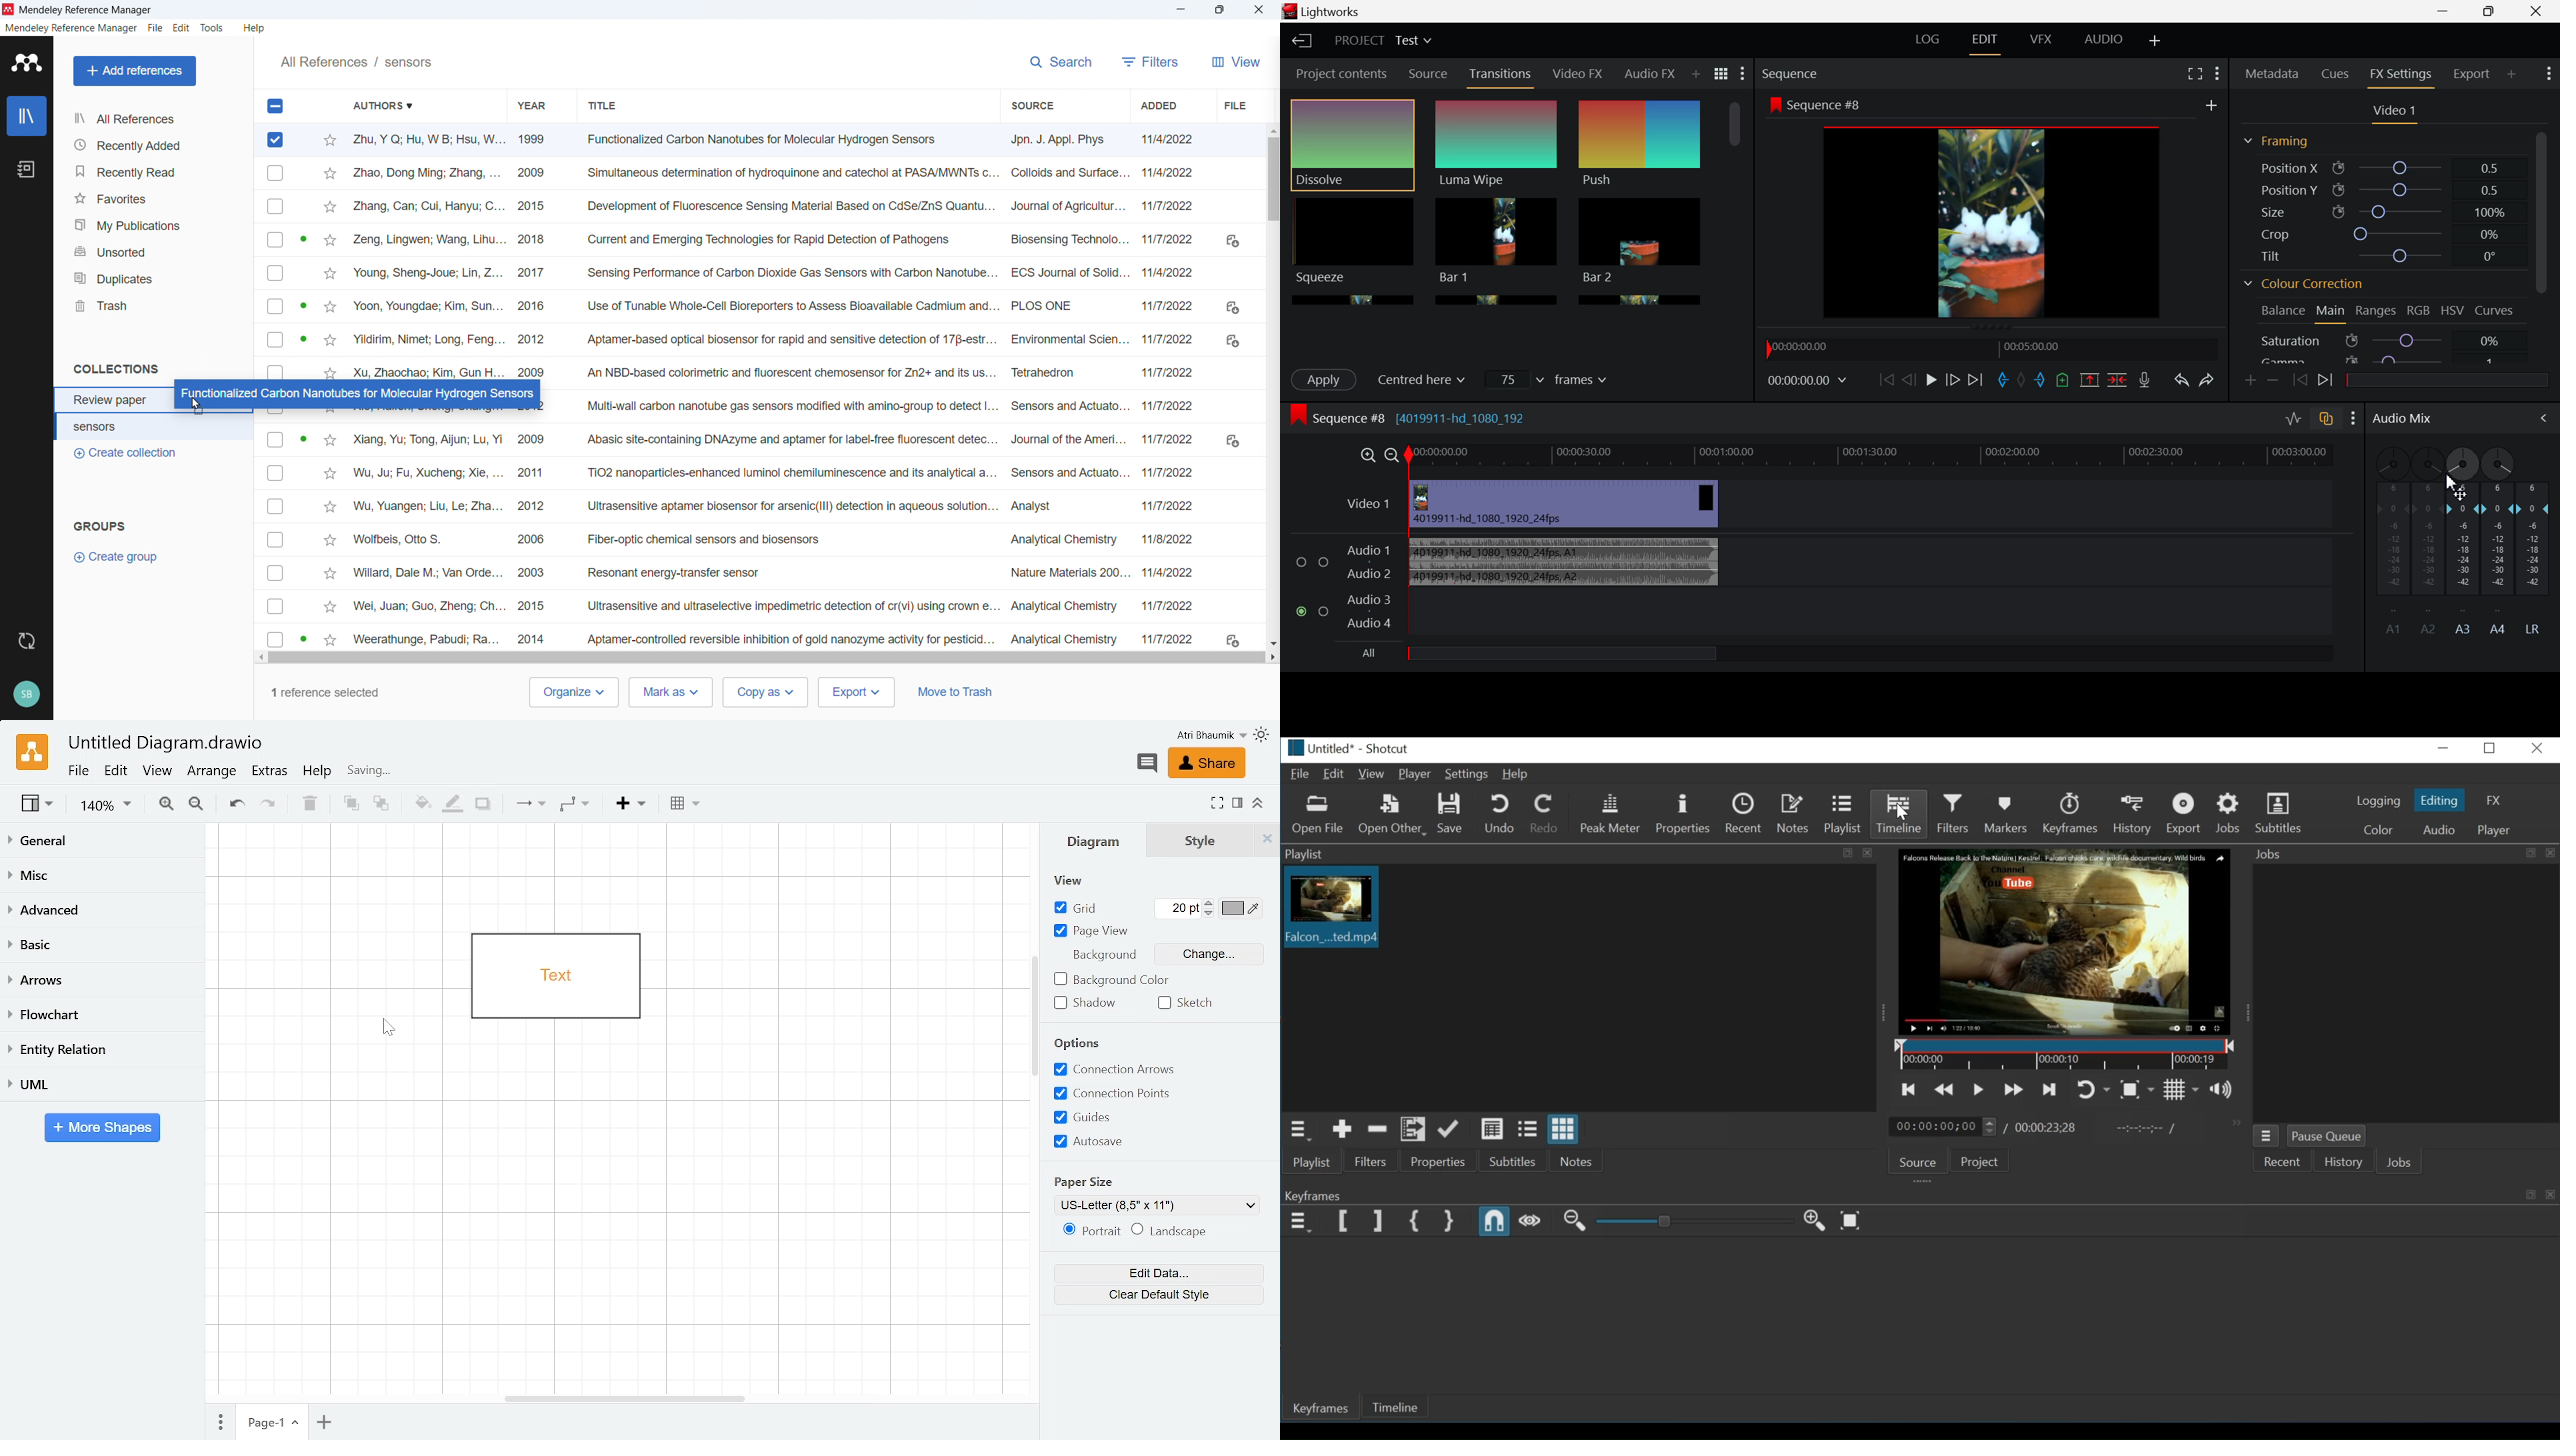 Image resolution: width=2576 pixels, height=1456 pixels. I want to click on Undo, so click(1501, 813).